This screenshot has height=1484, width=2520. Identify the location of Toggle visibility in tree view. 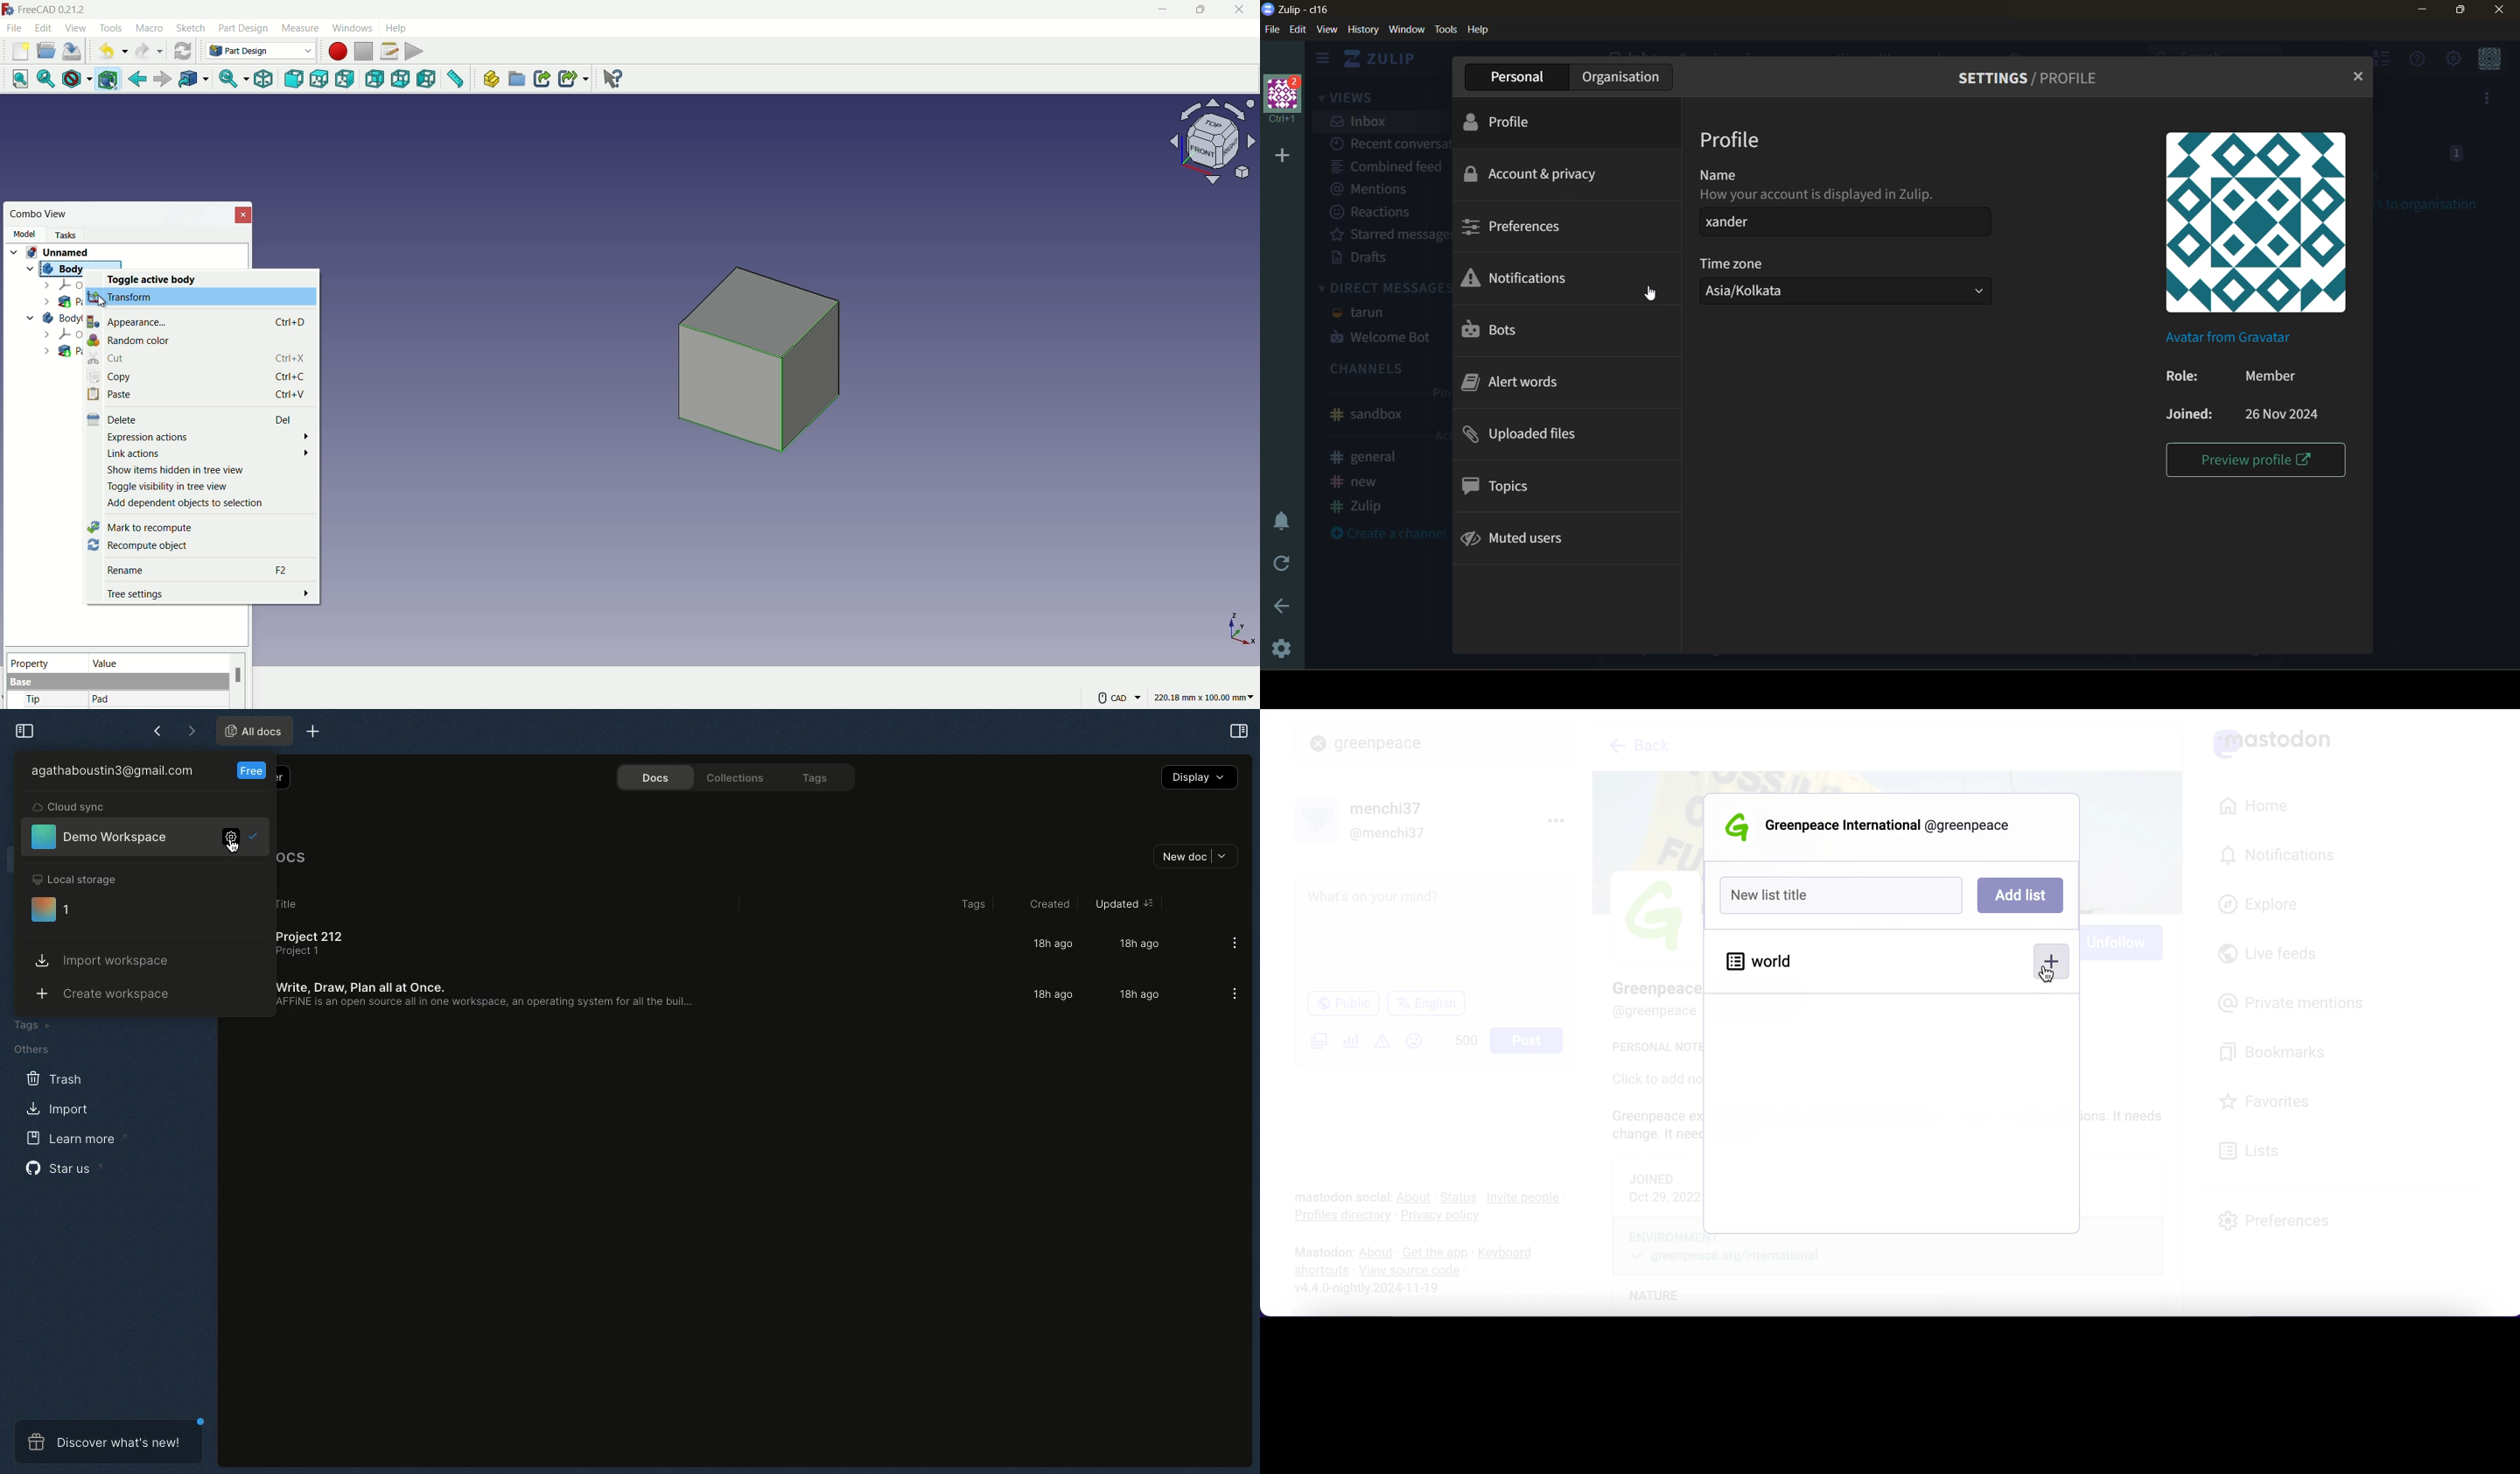
(167, 487).